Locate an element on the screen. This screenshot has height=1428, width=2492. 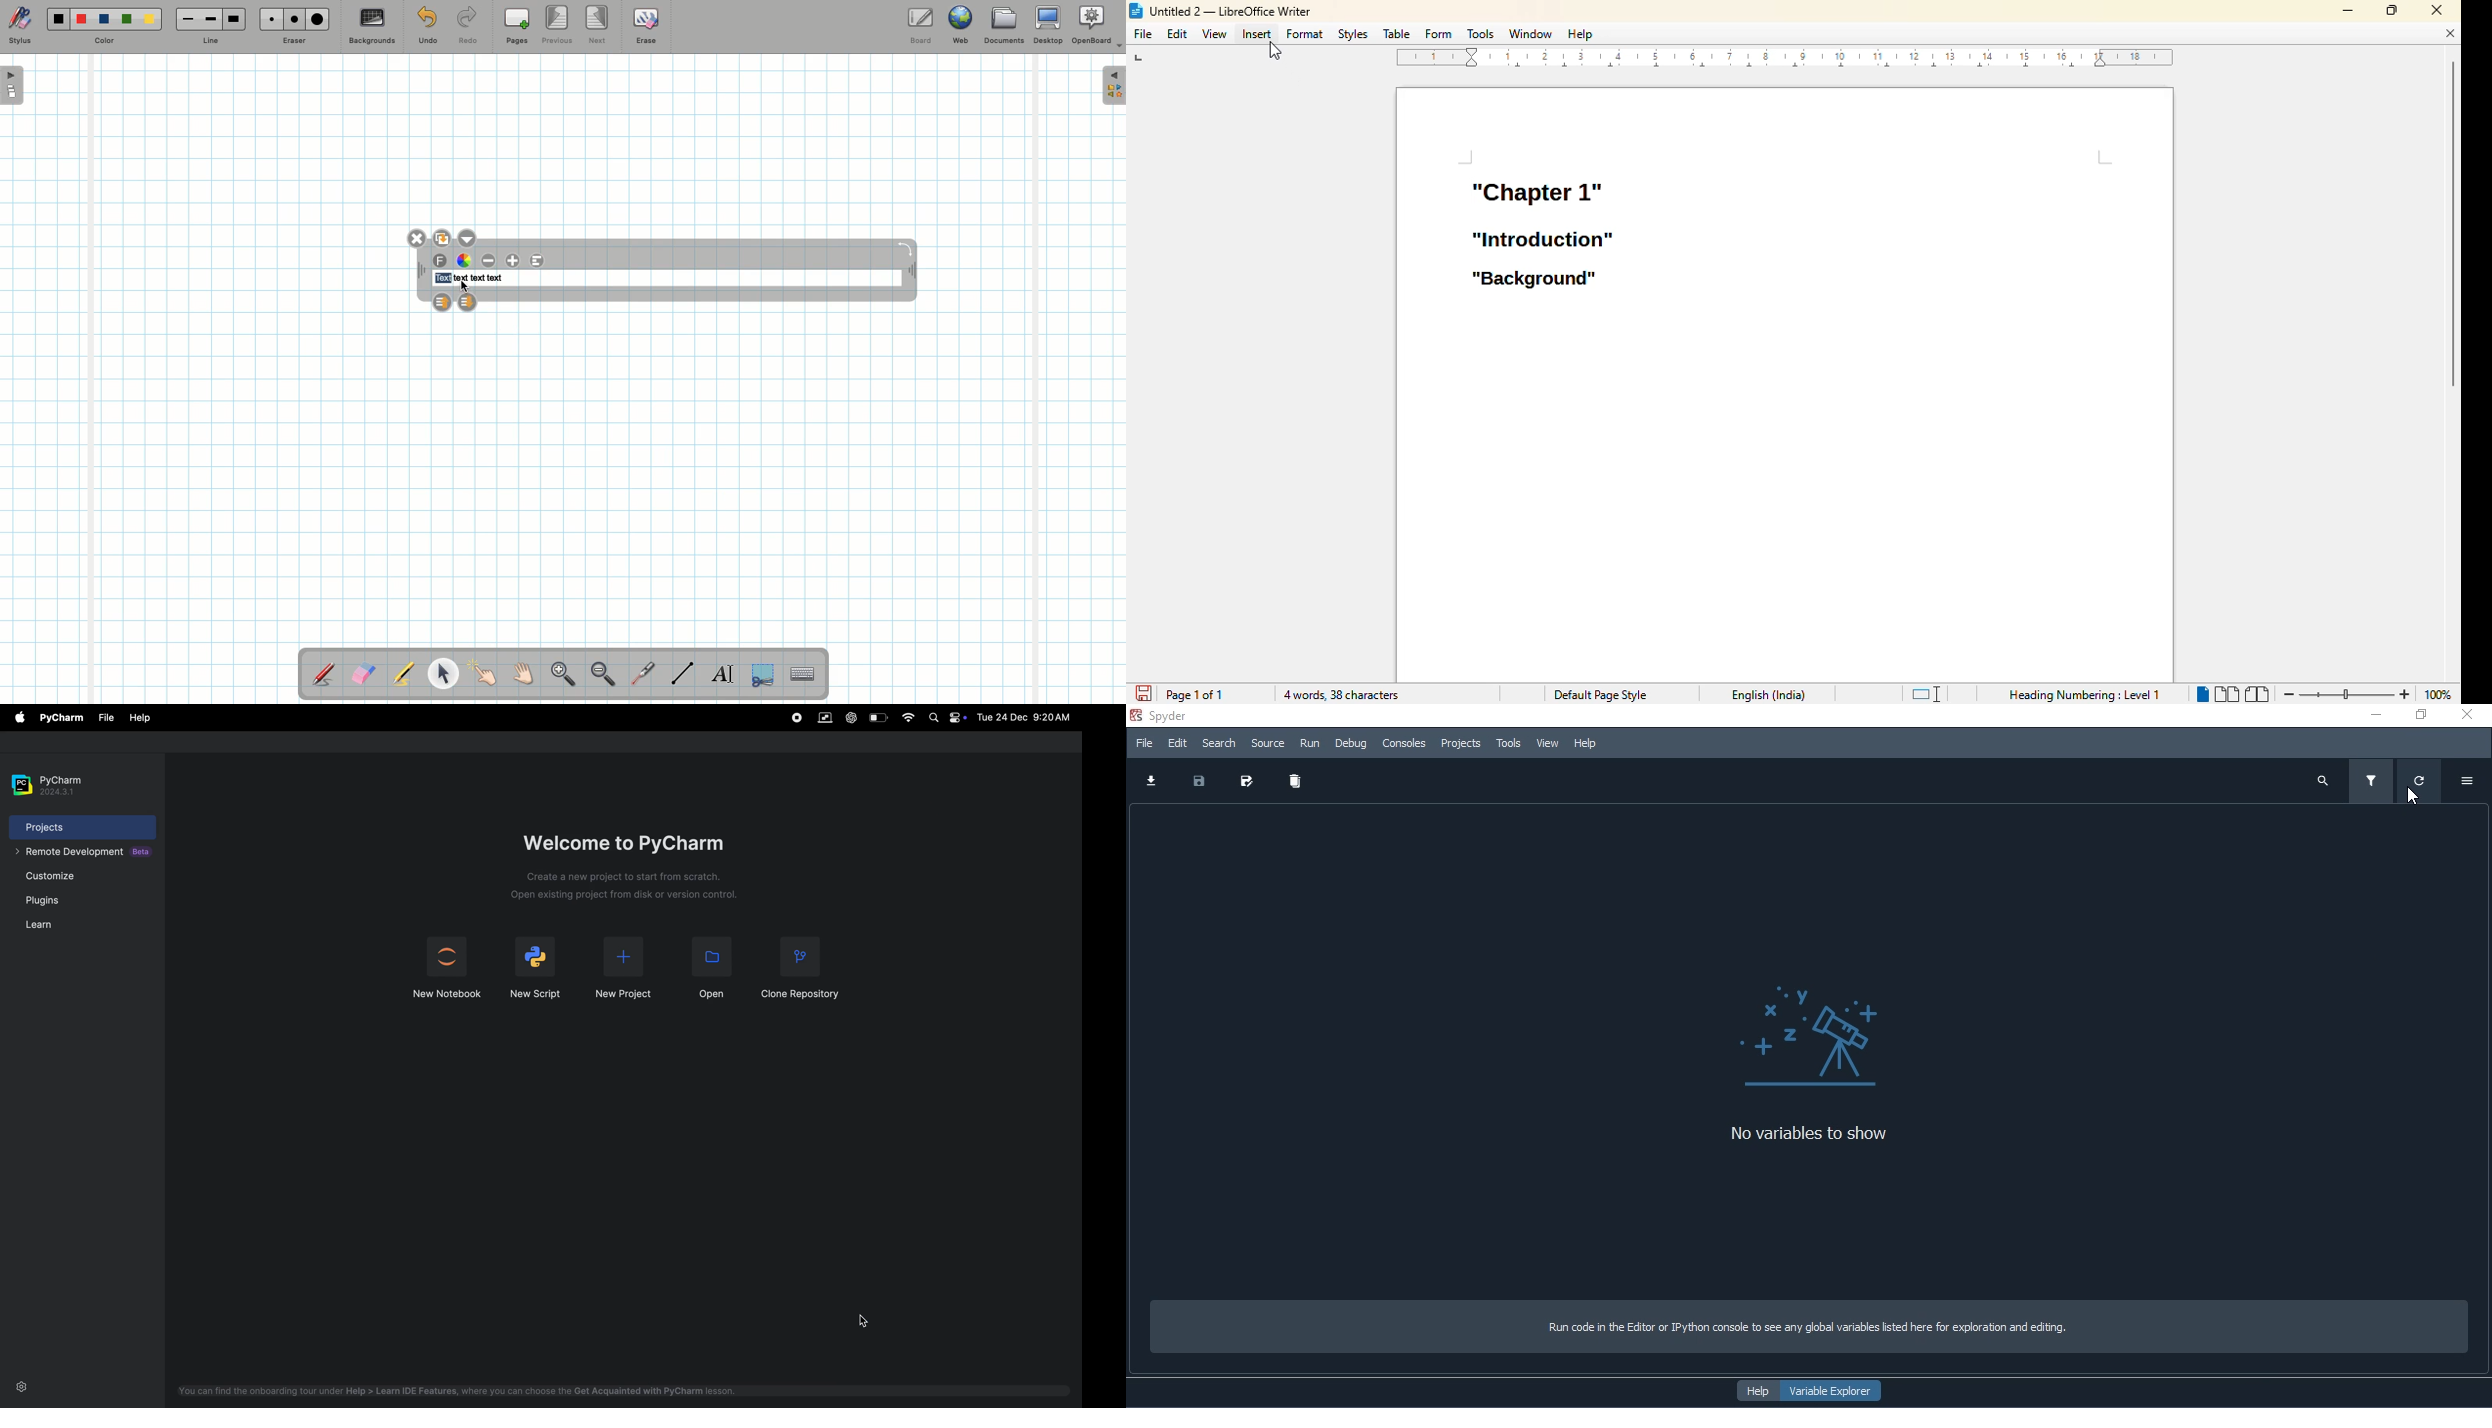
close is located at coordinates (2466, 715).